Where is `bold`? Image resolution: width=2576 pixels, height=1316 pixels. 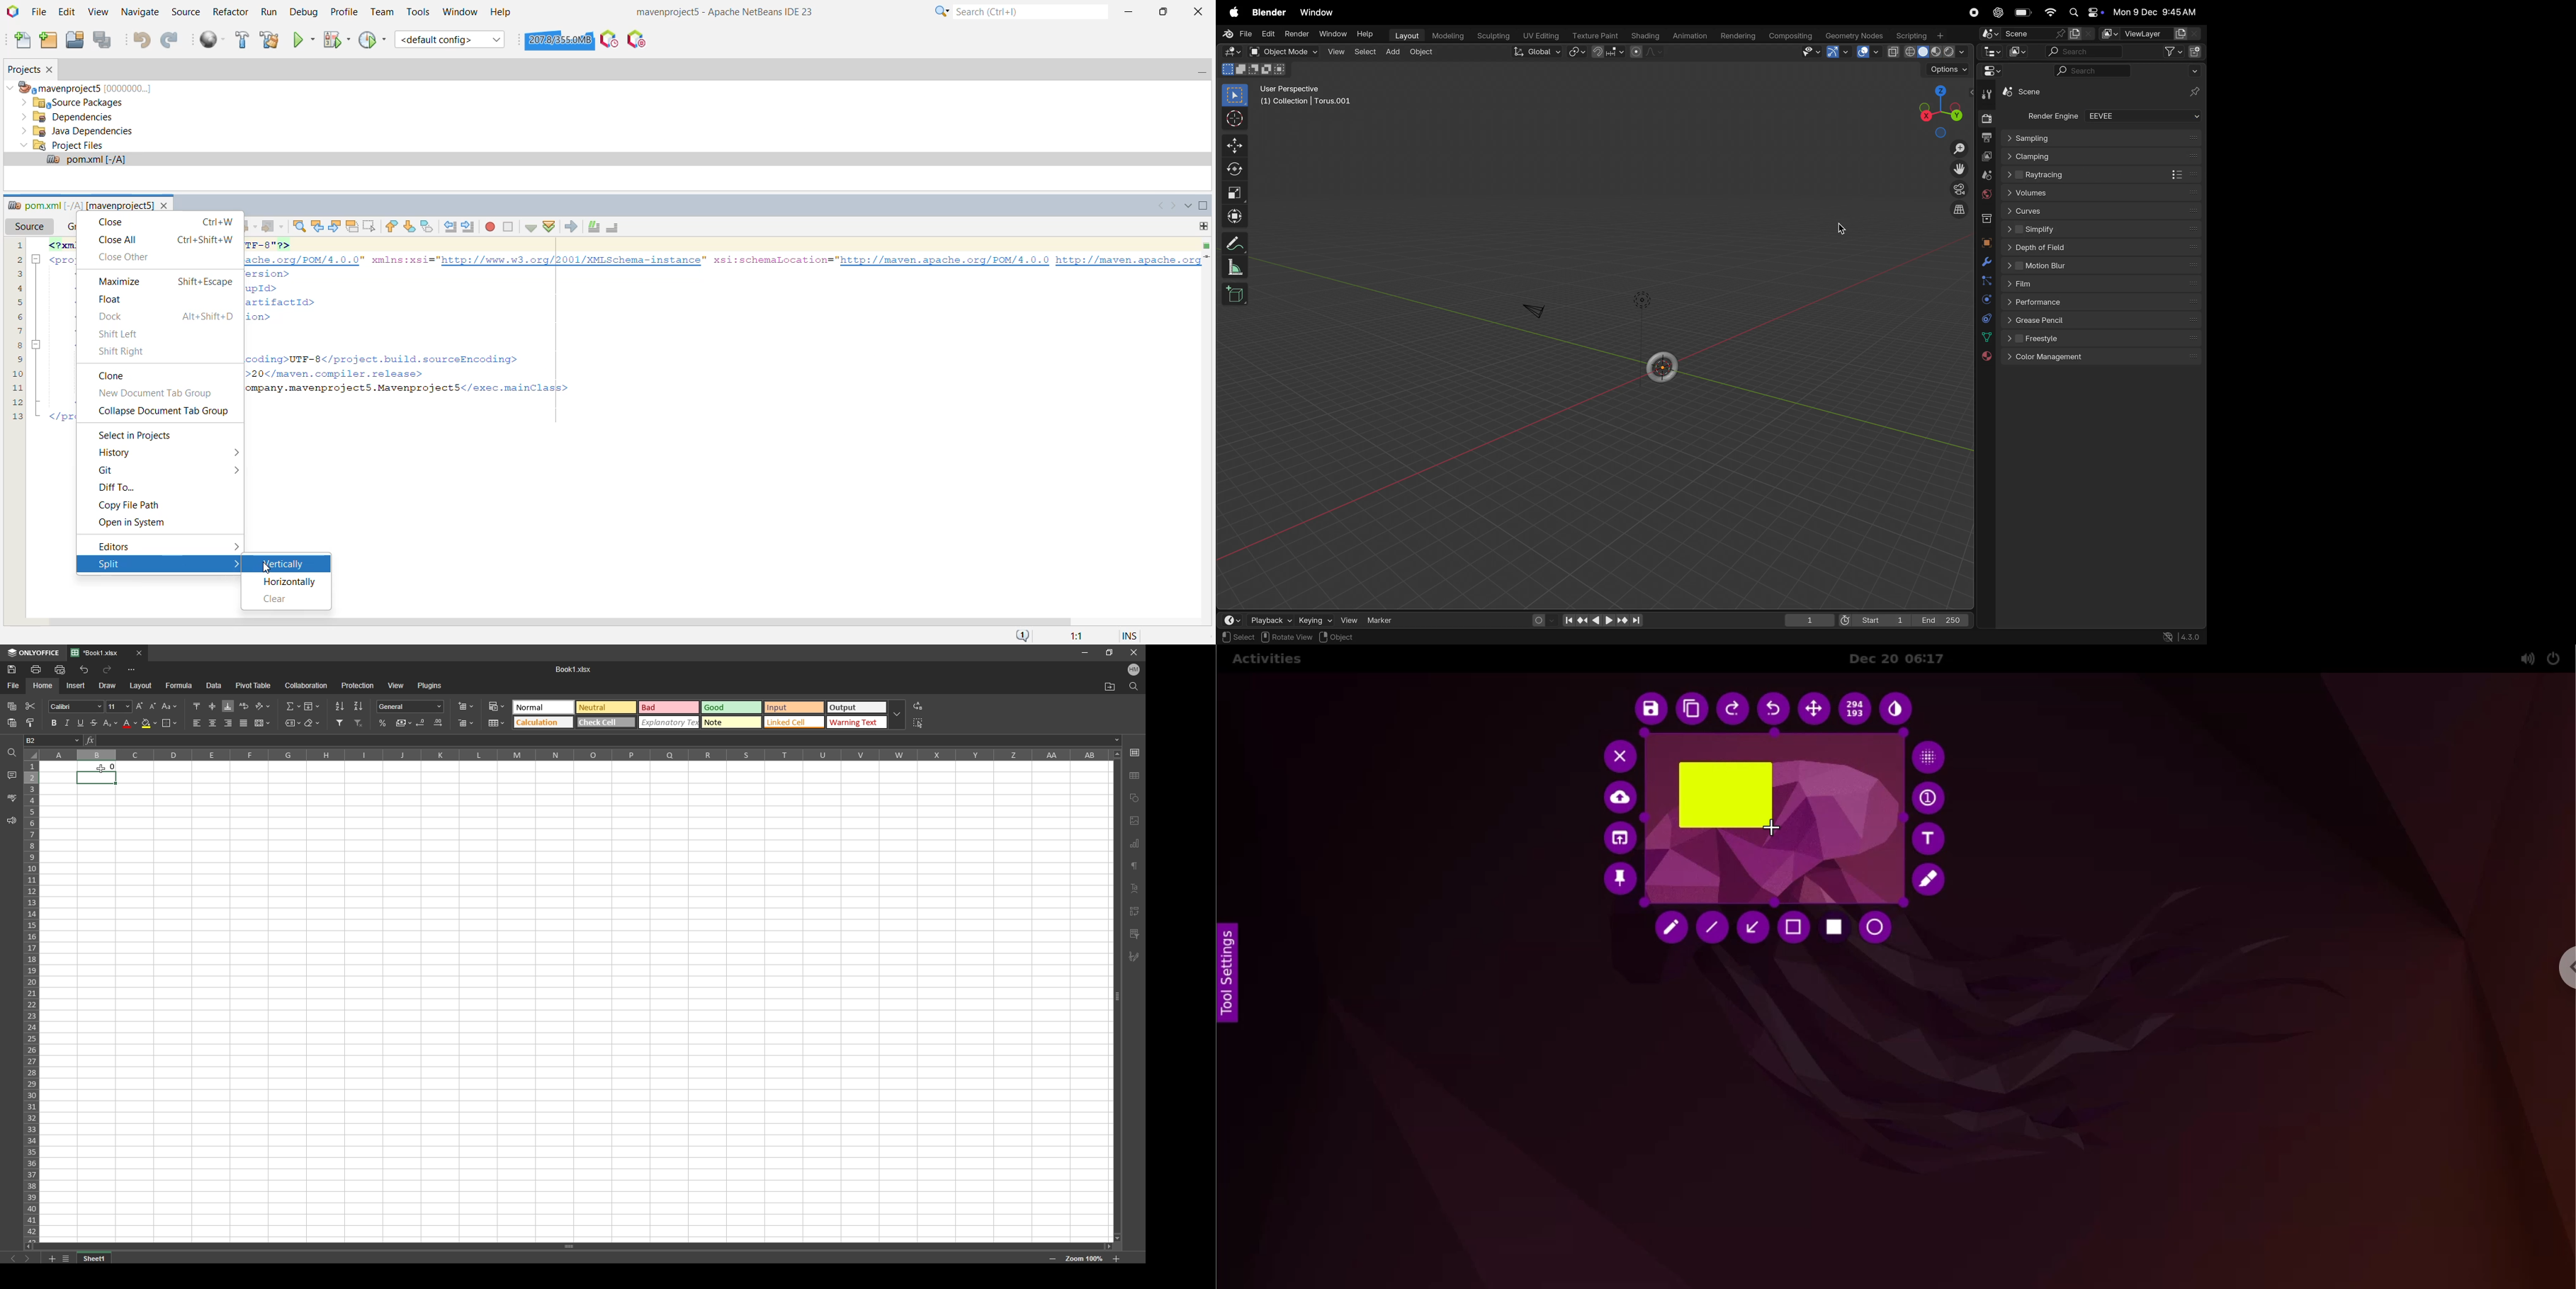 bold is located at coordinates (53, 723).